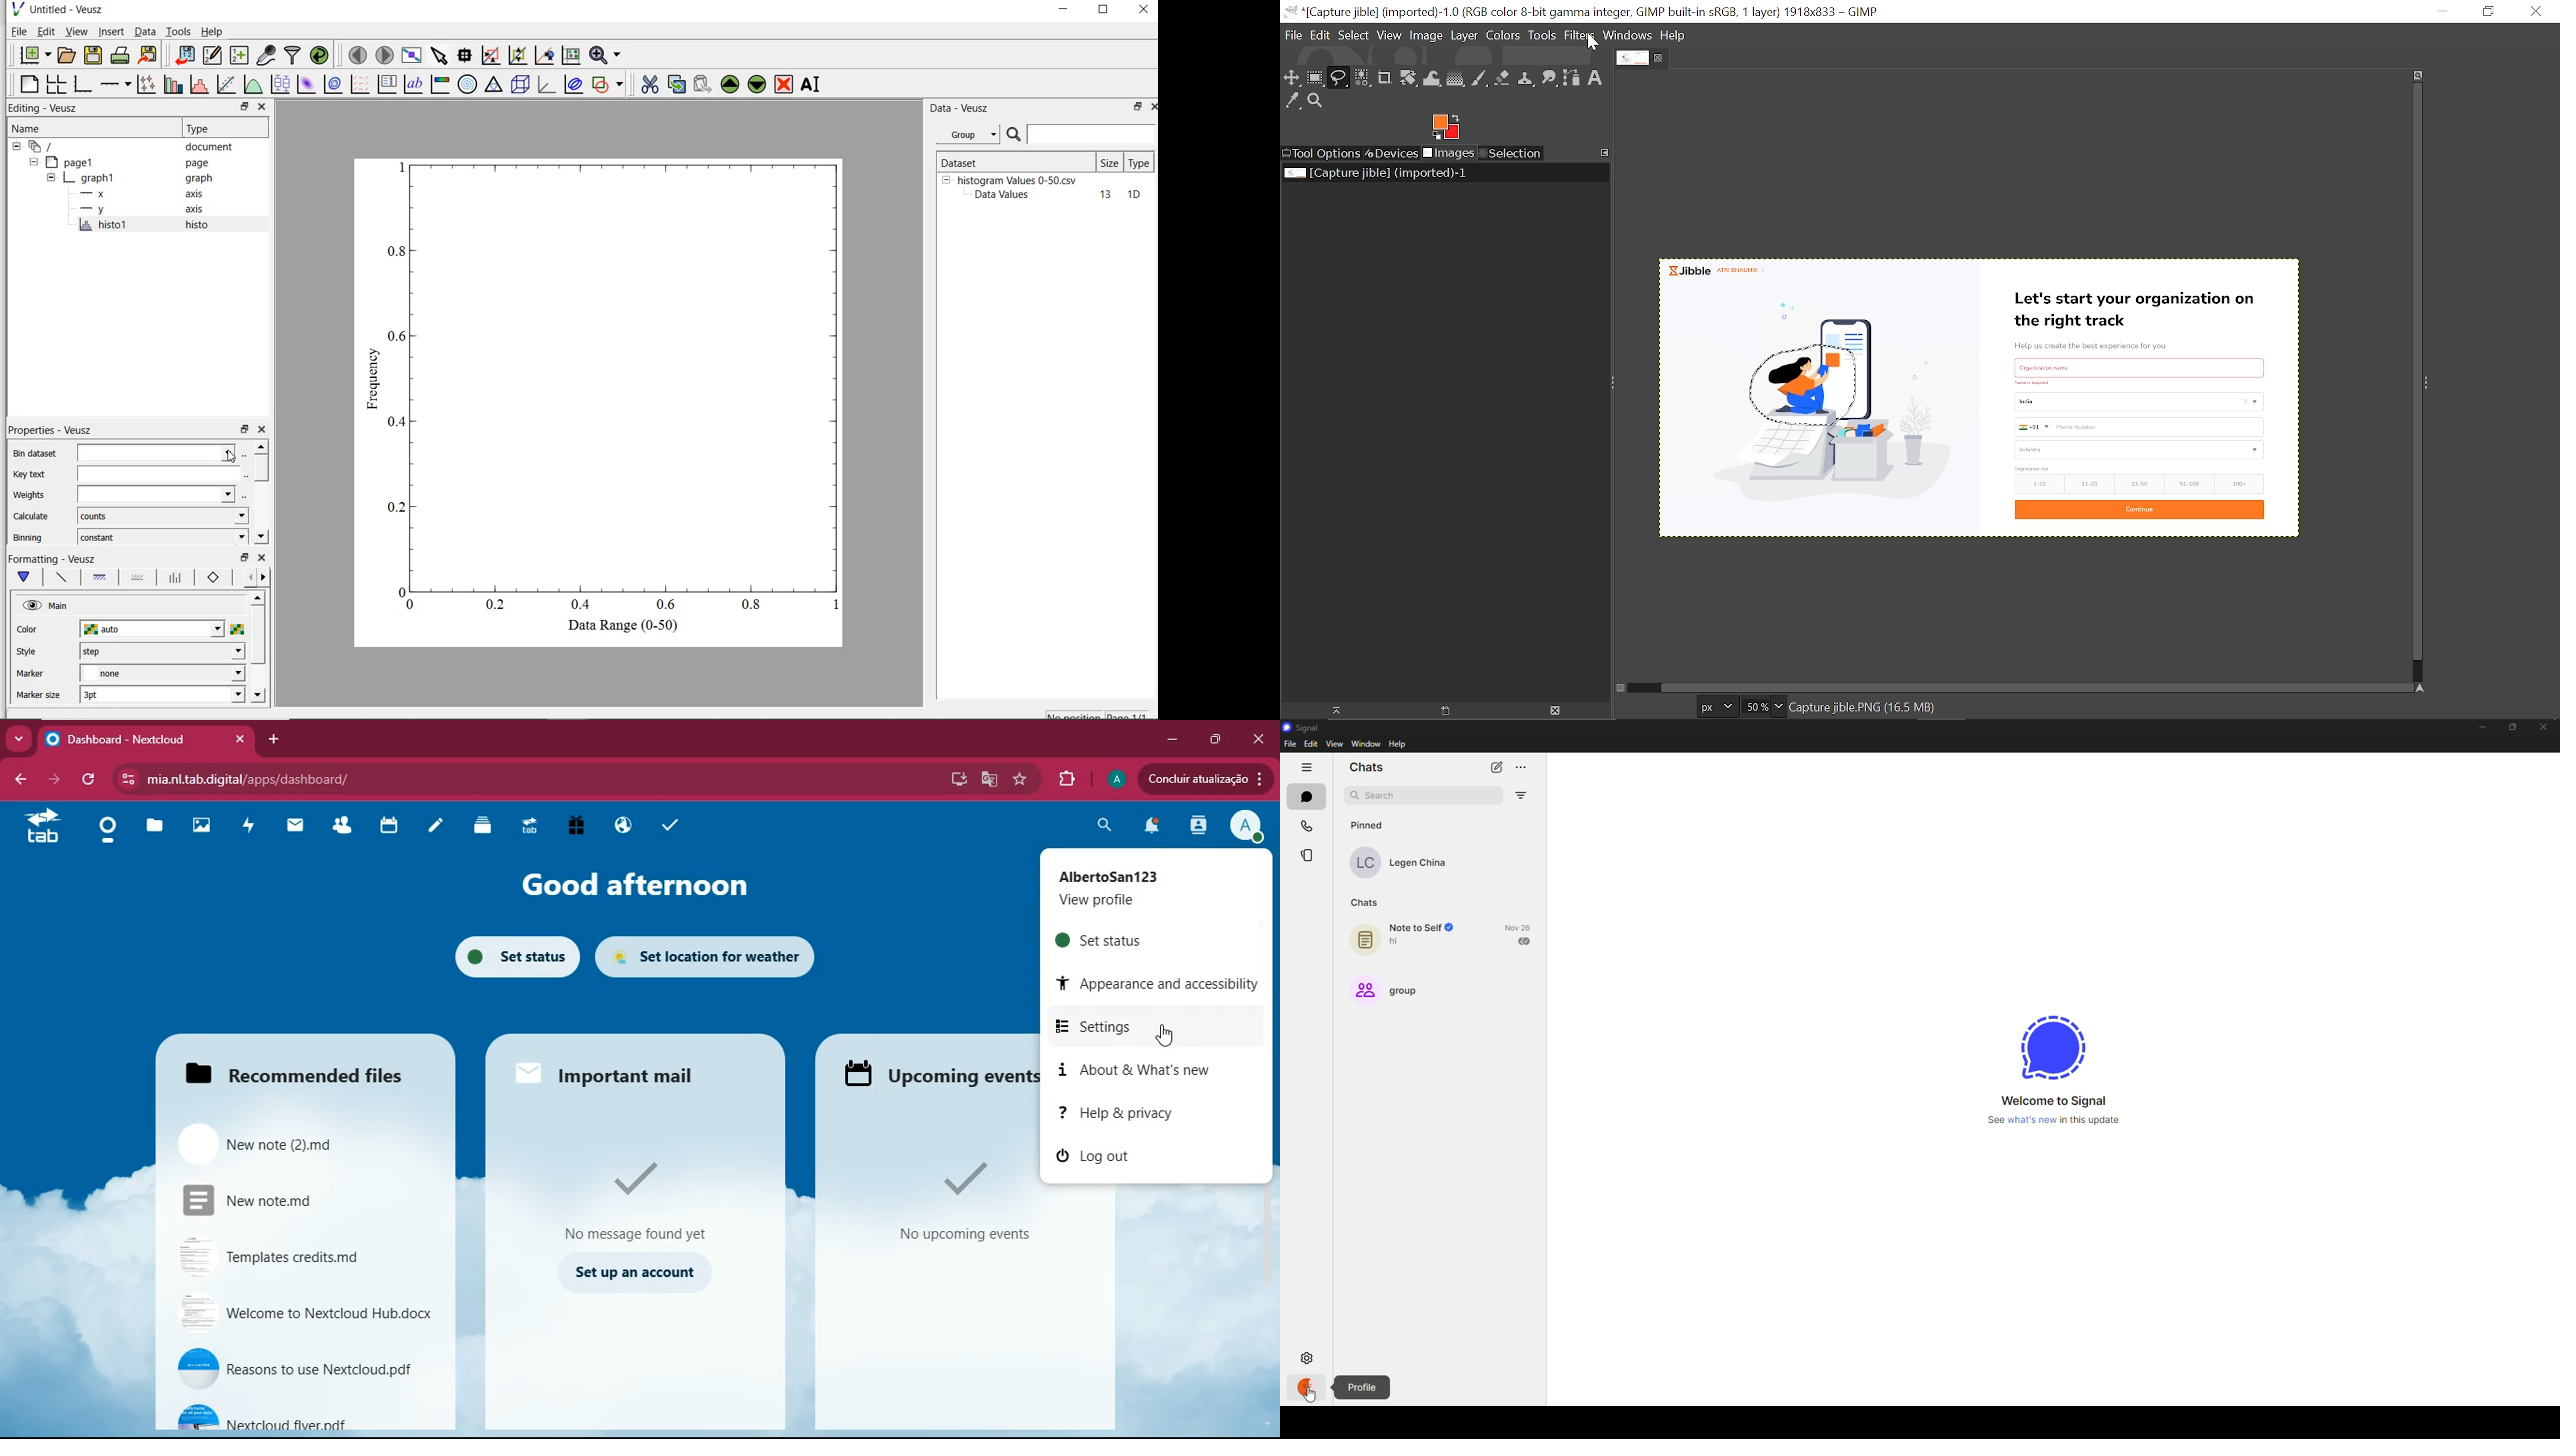 This screenshot has width=2576, height=1456. I want to click on important mail, so click(627, 1070).